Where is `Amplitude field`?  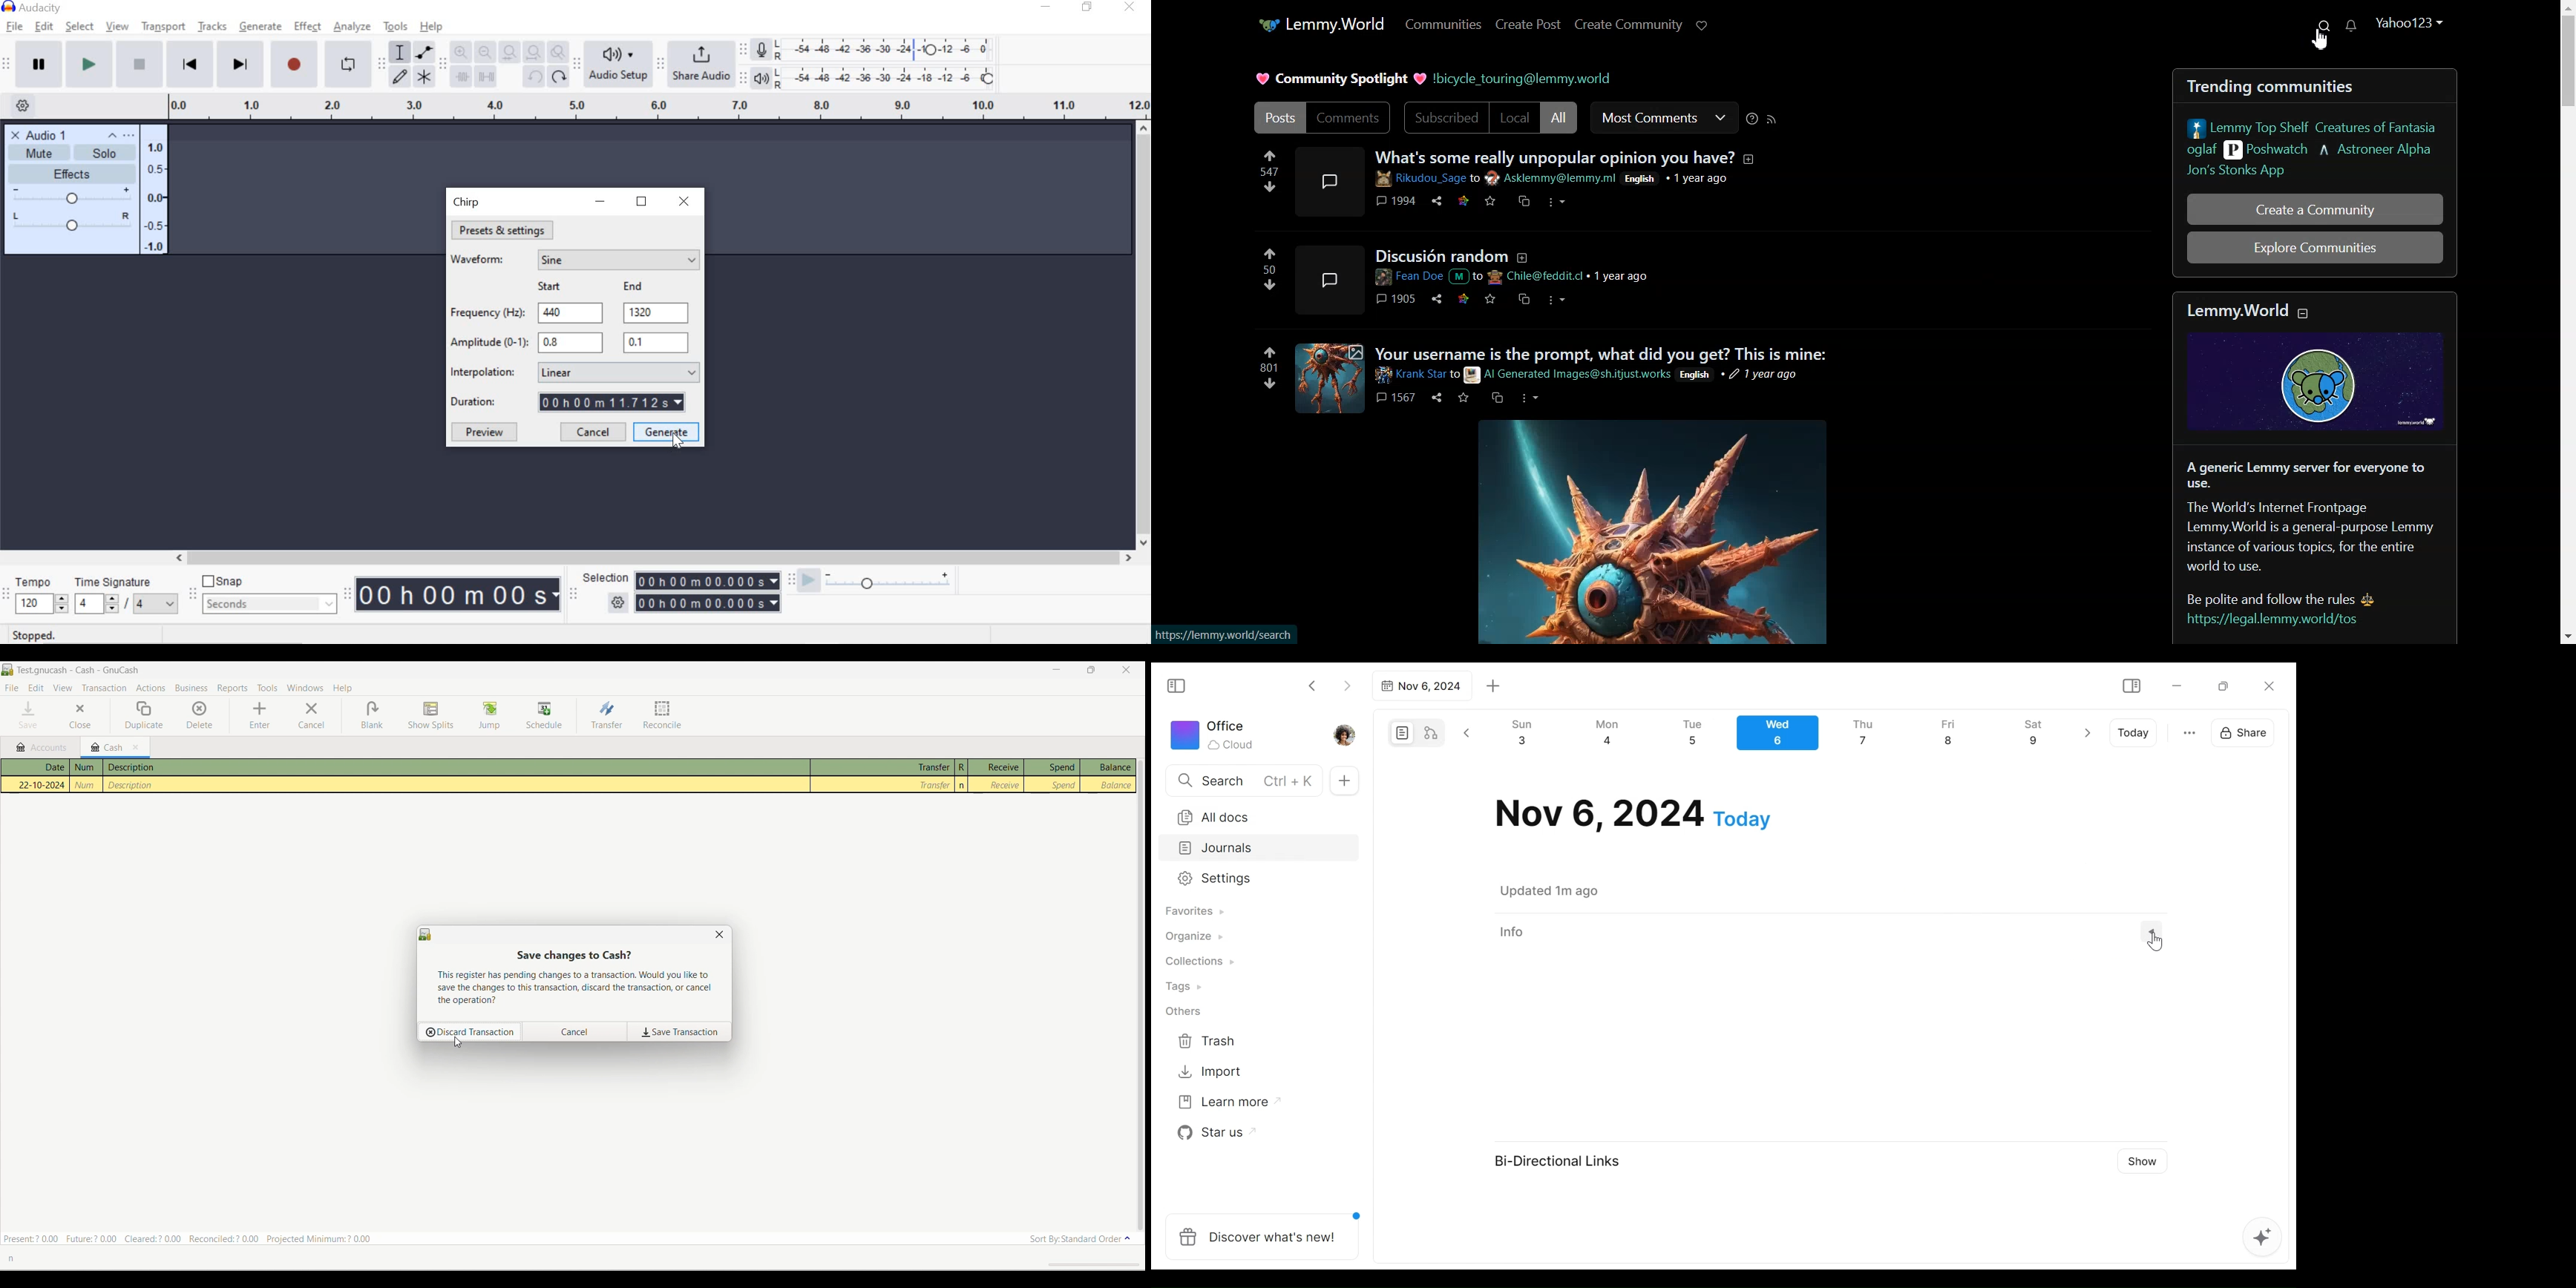
Amplitude field is located at coordinates (570, 343).